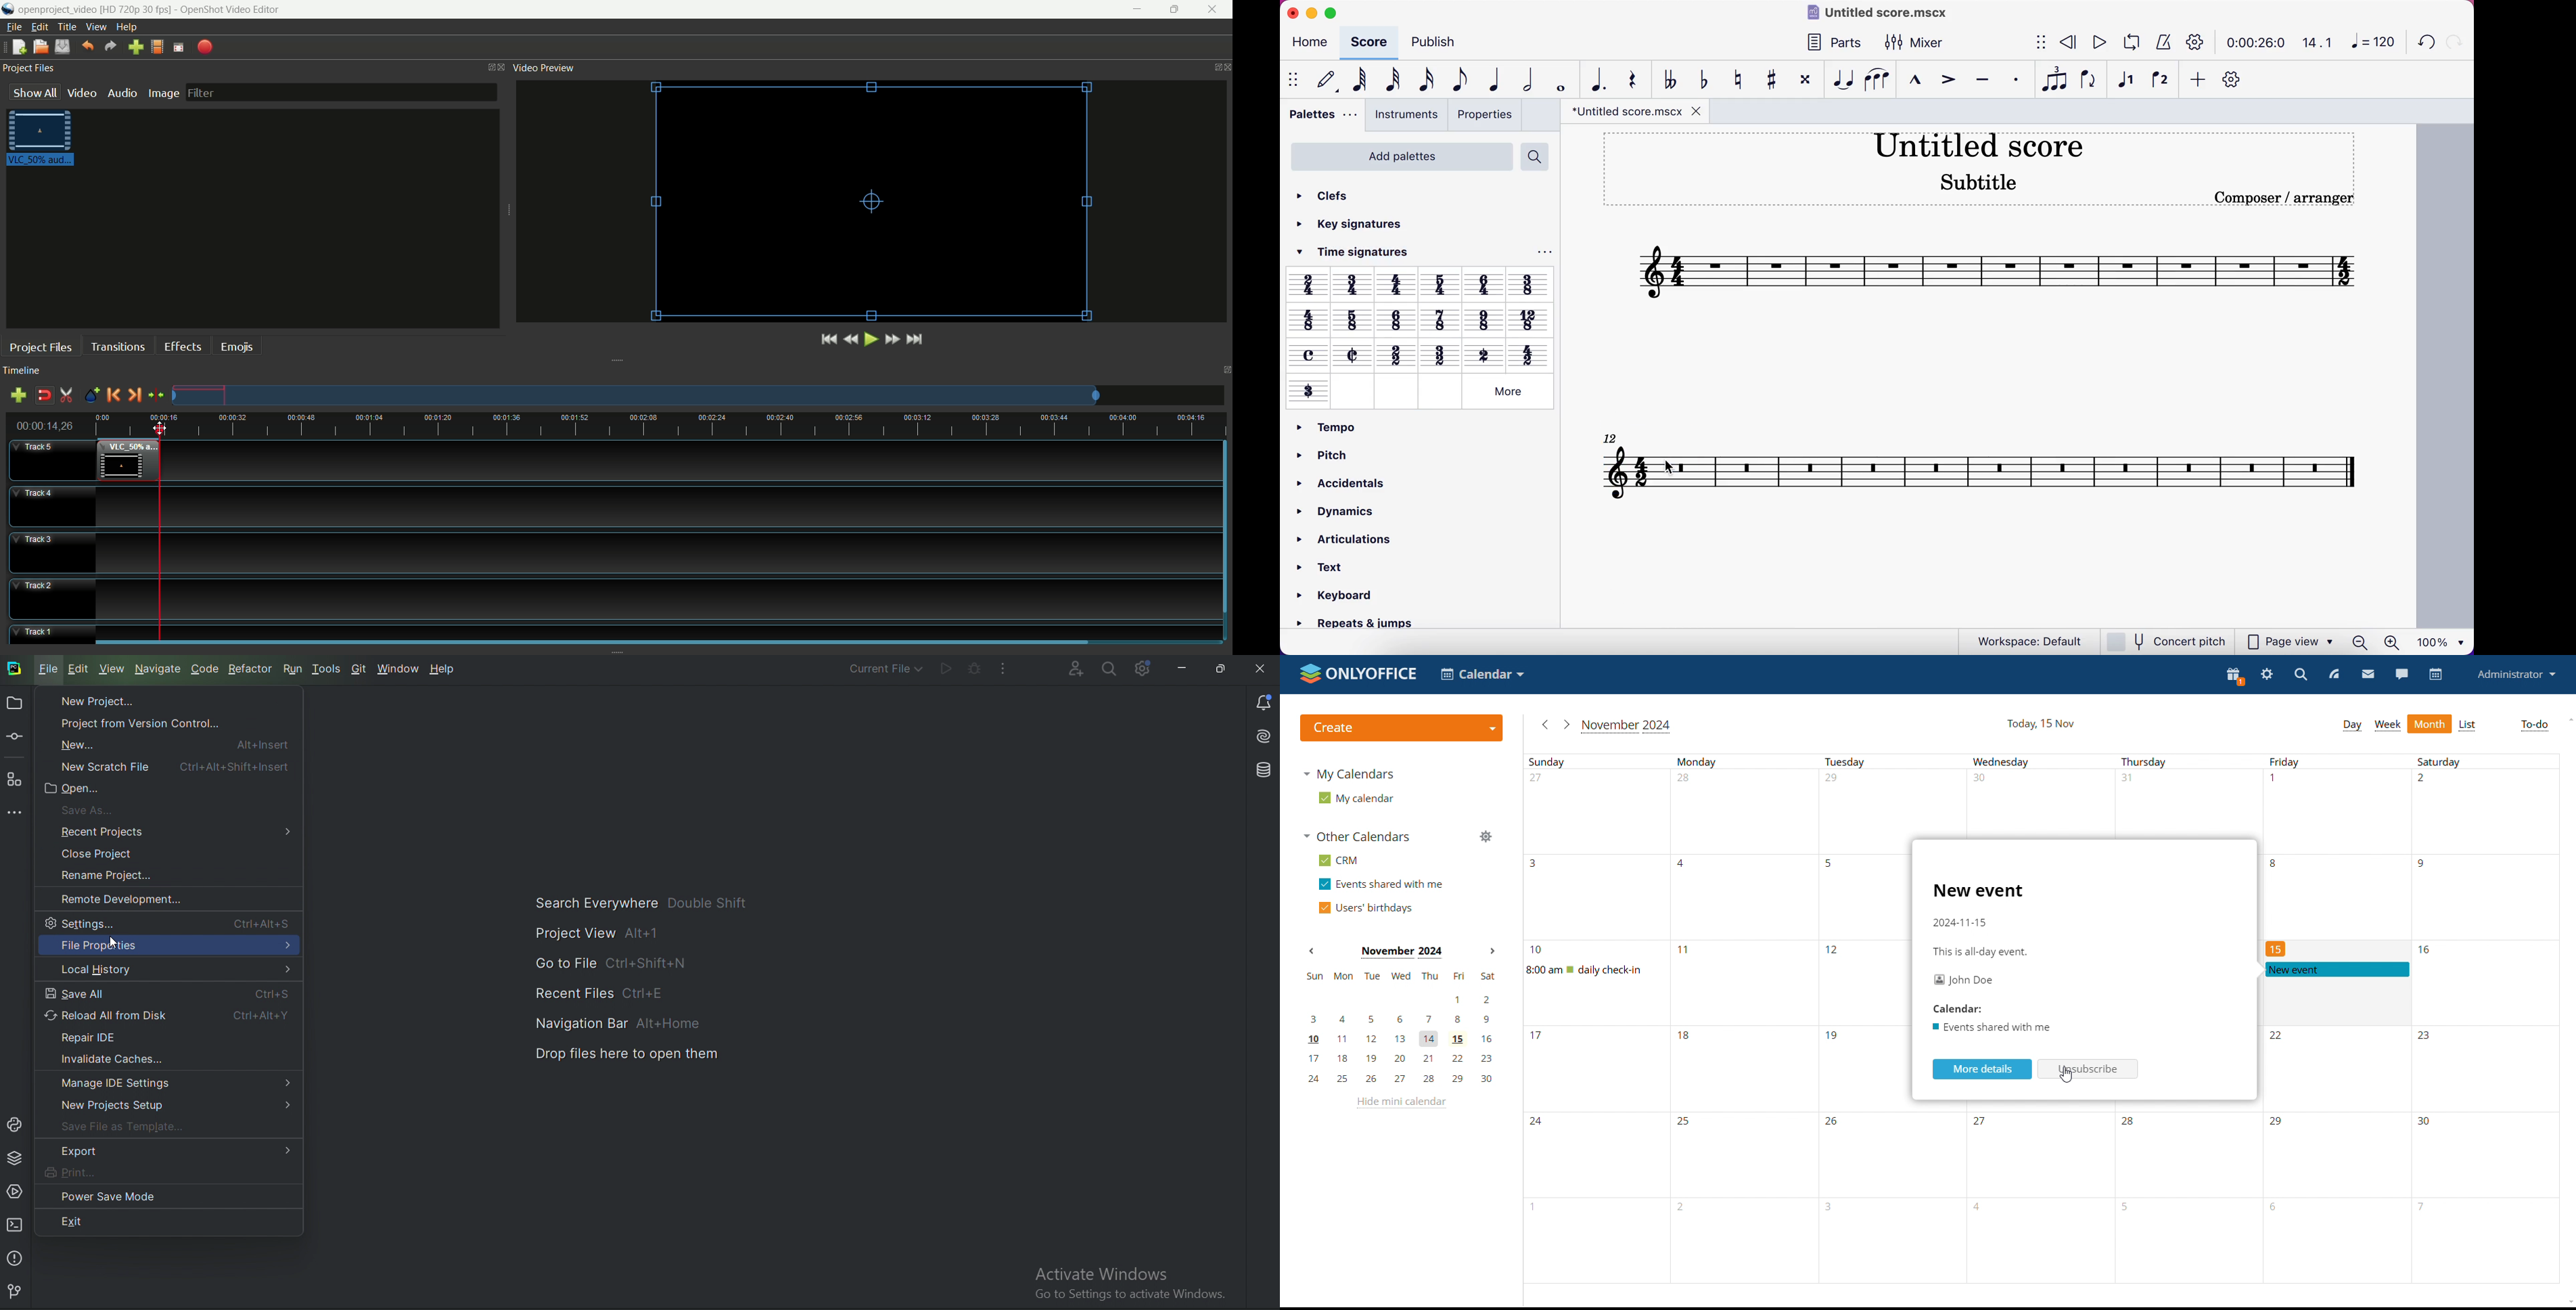  Describe the element at coordinates (1183, 668) in the screenshot. I see `Minimize` at that location.